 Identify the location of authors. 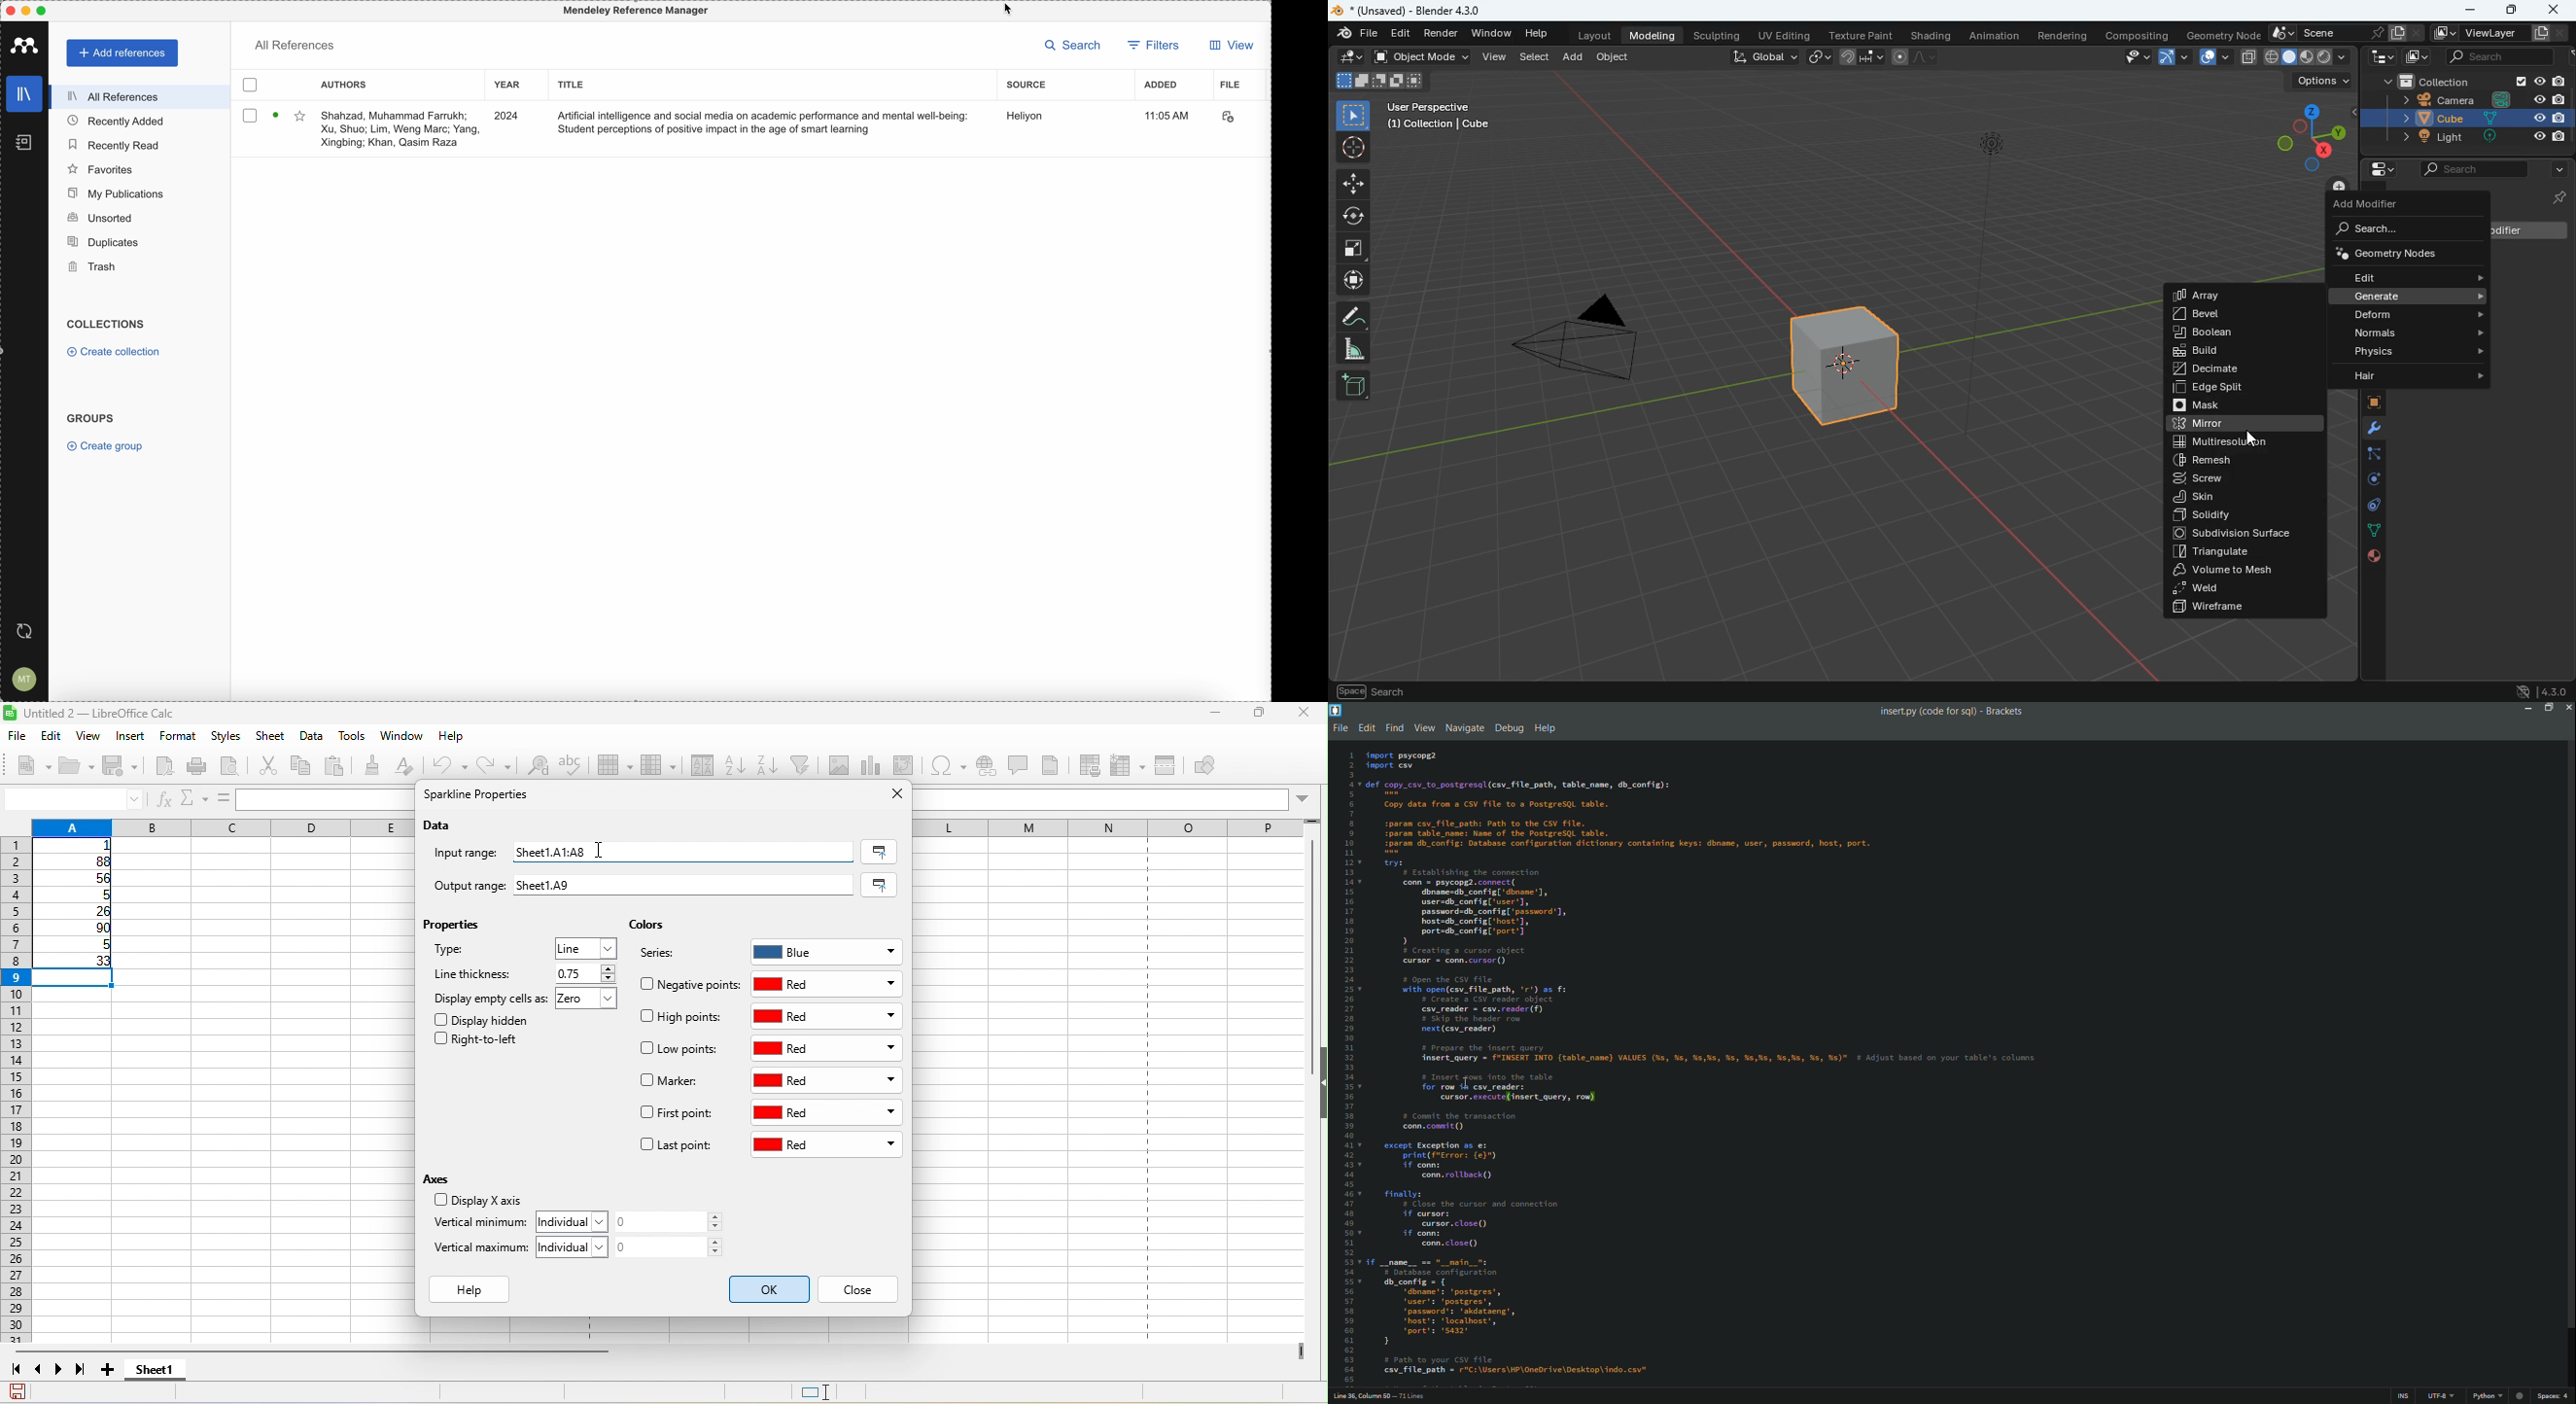
(344, 86).